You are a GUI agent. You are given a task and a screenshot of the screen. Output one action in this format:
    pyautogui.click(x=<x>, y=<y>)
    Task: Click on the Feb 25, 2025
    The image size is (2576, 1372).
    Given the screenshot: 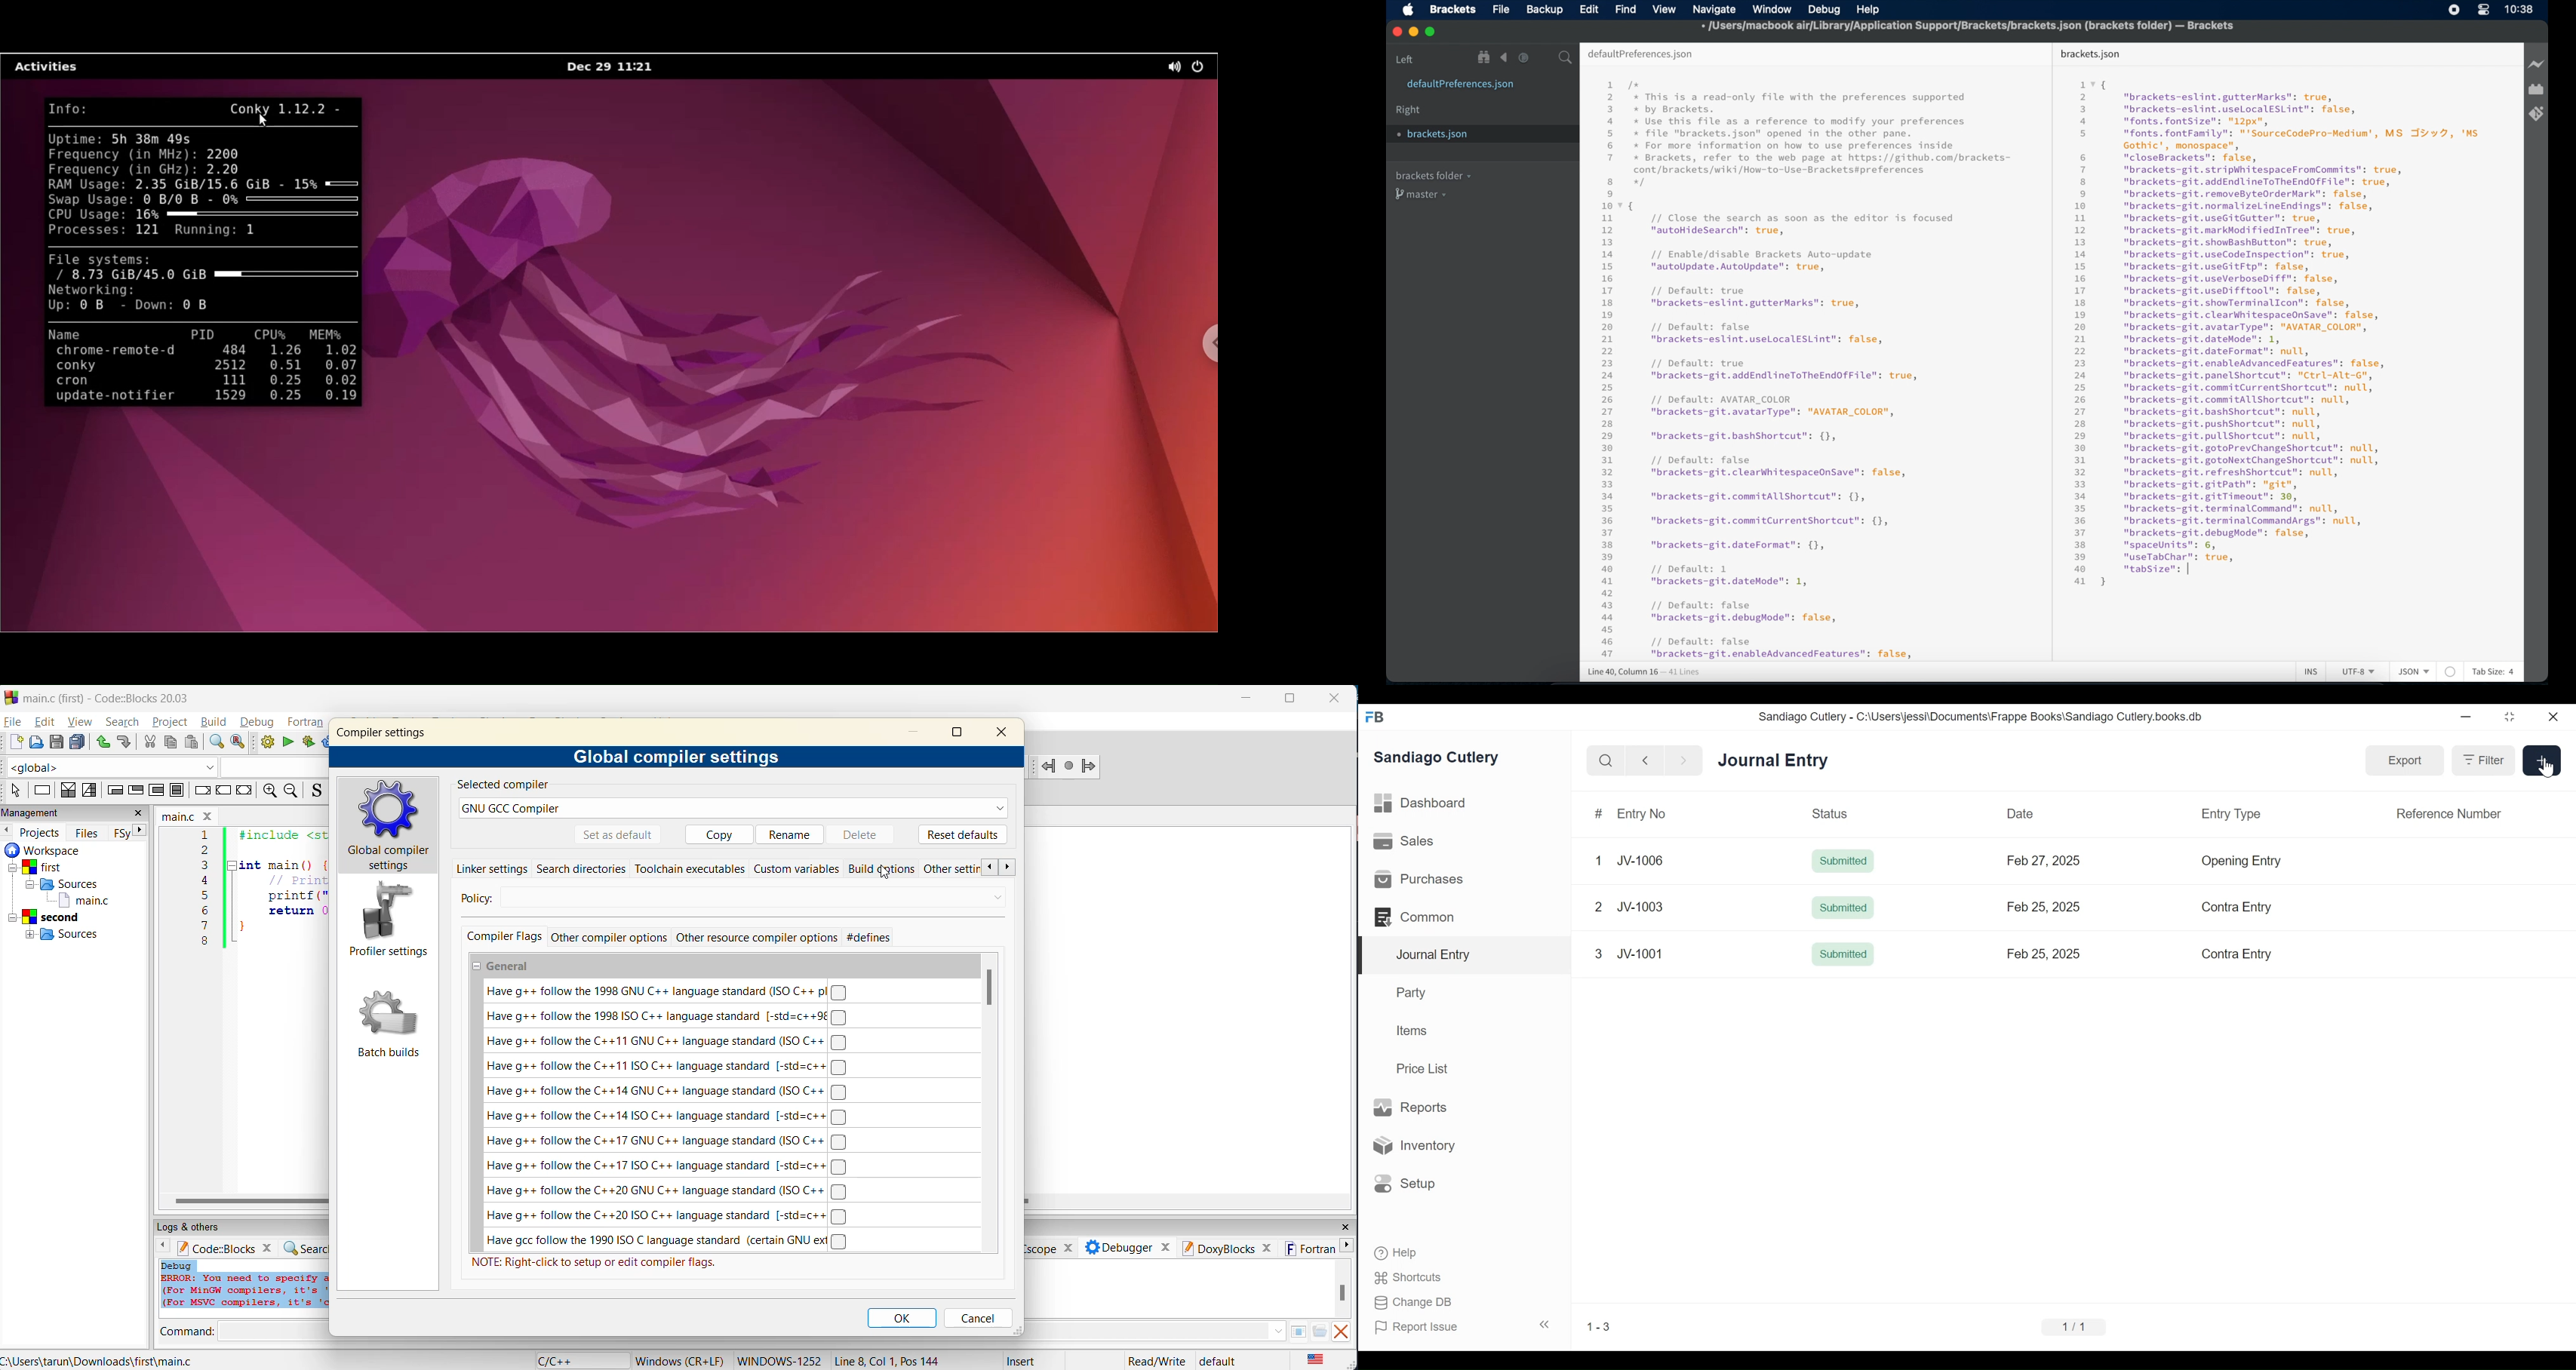 What is the action you would take?
    pyautogui.click(x=2039, y=954)
    